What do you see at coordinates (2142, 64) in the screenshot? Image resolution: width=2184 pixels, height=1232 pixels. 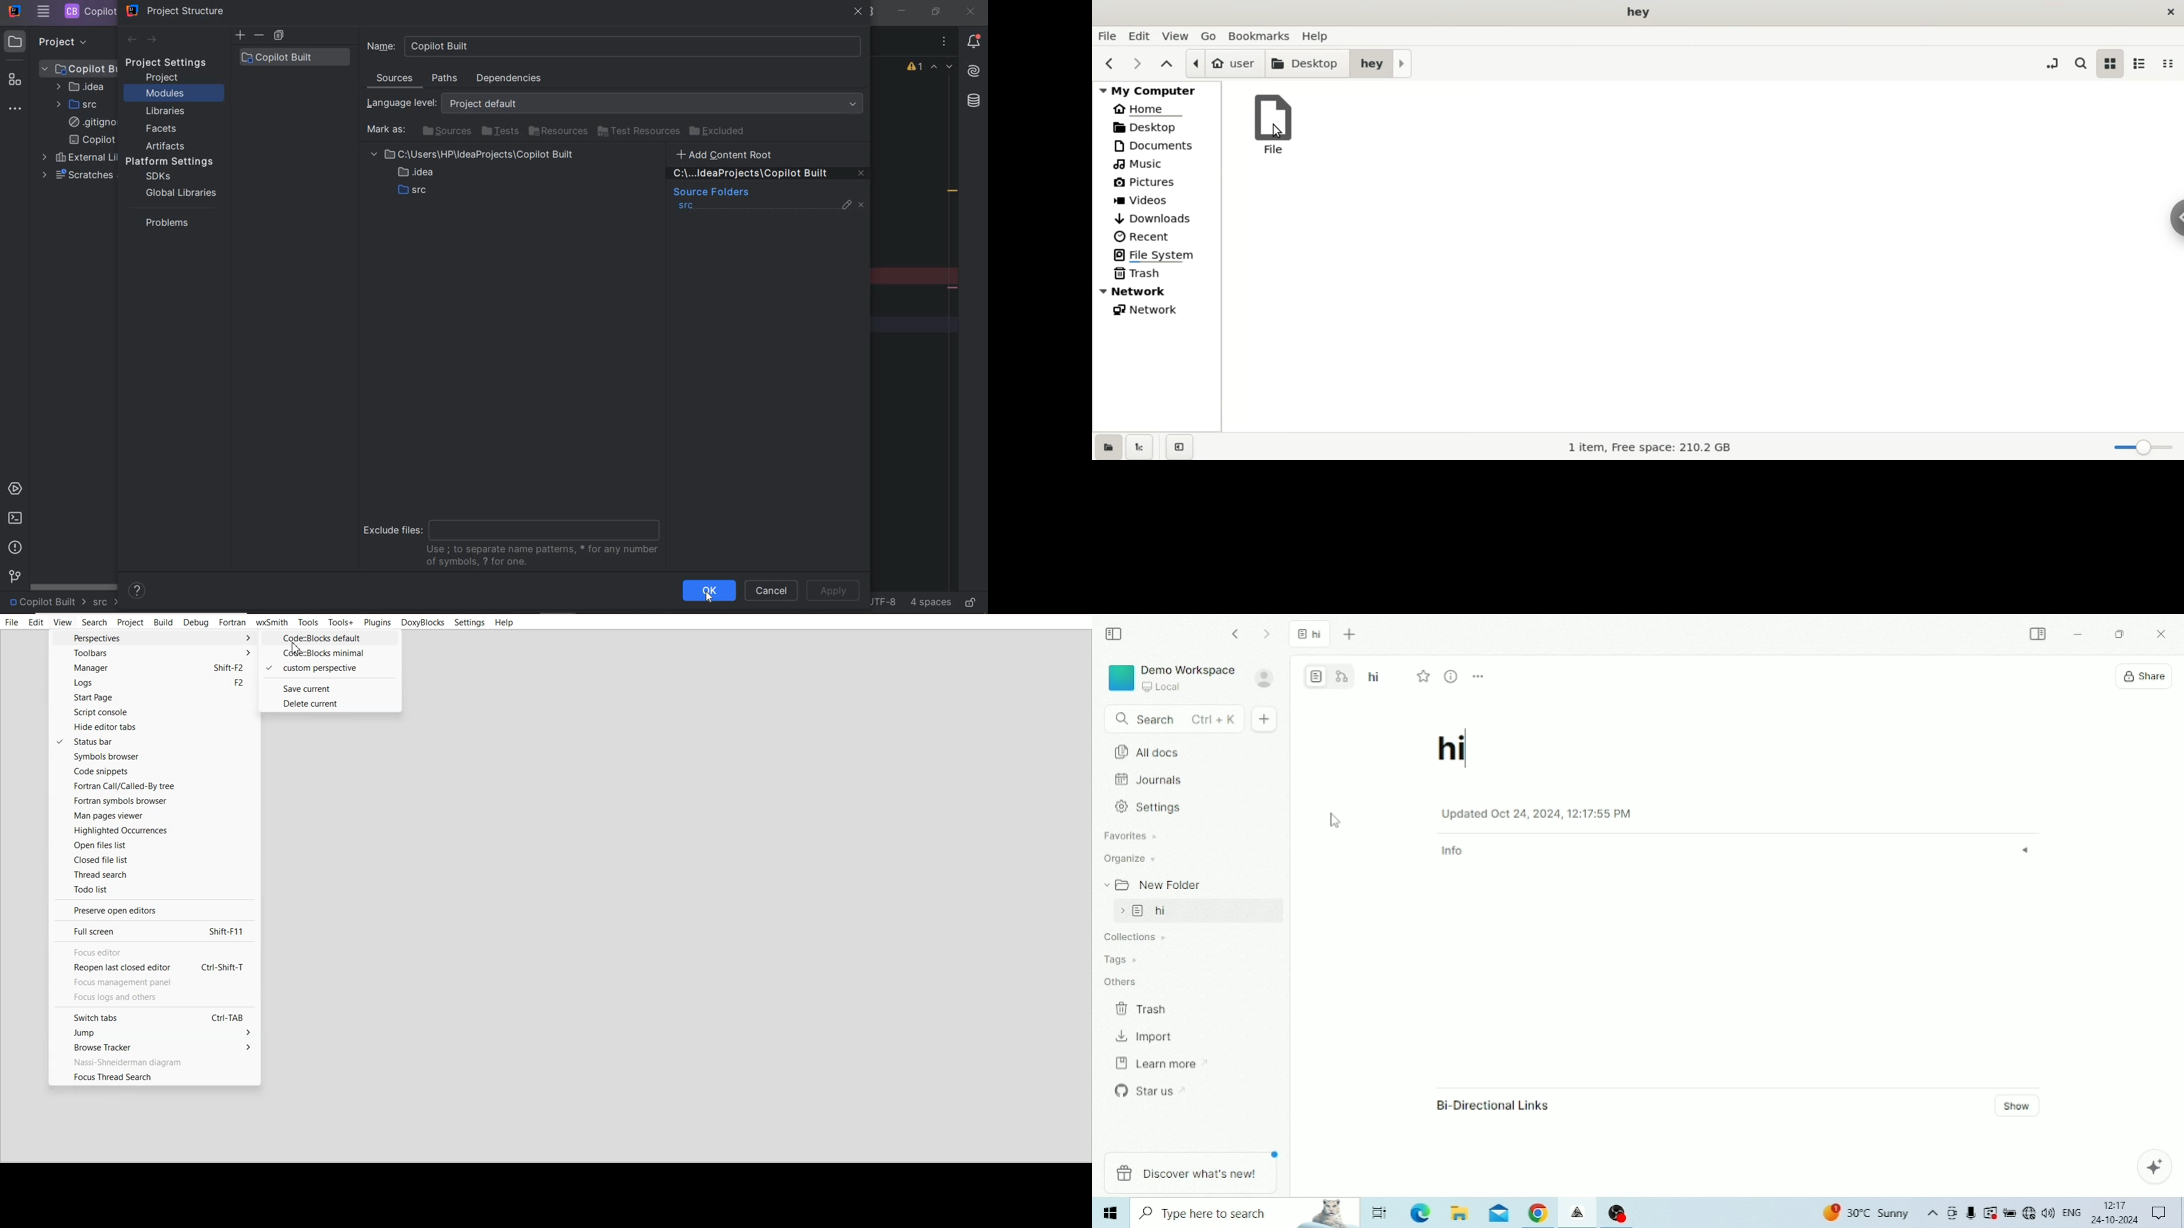 I see `list view` at bounding box center [2142, 64].